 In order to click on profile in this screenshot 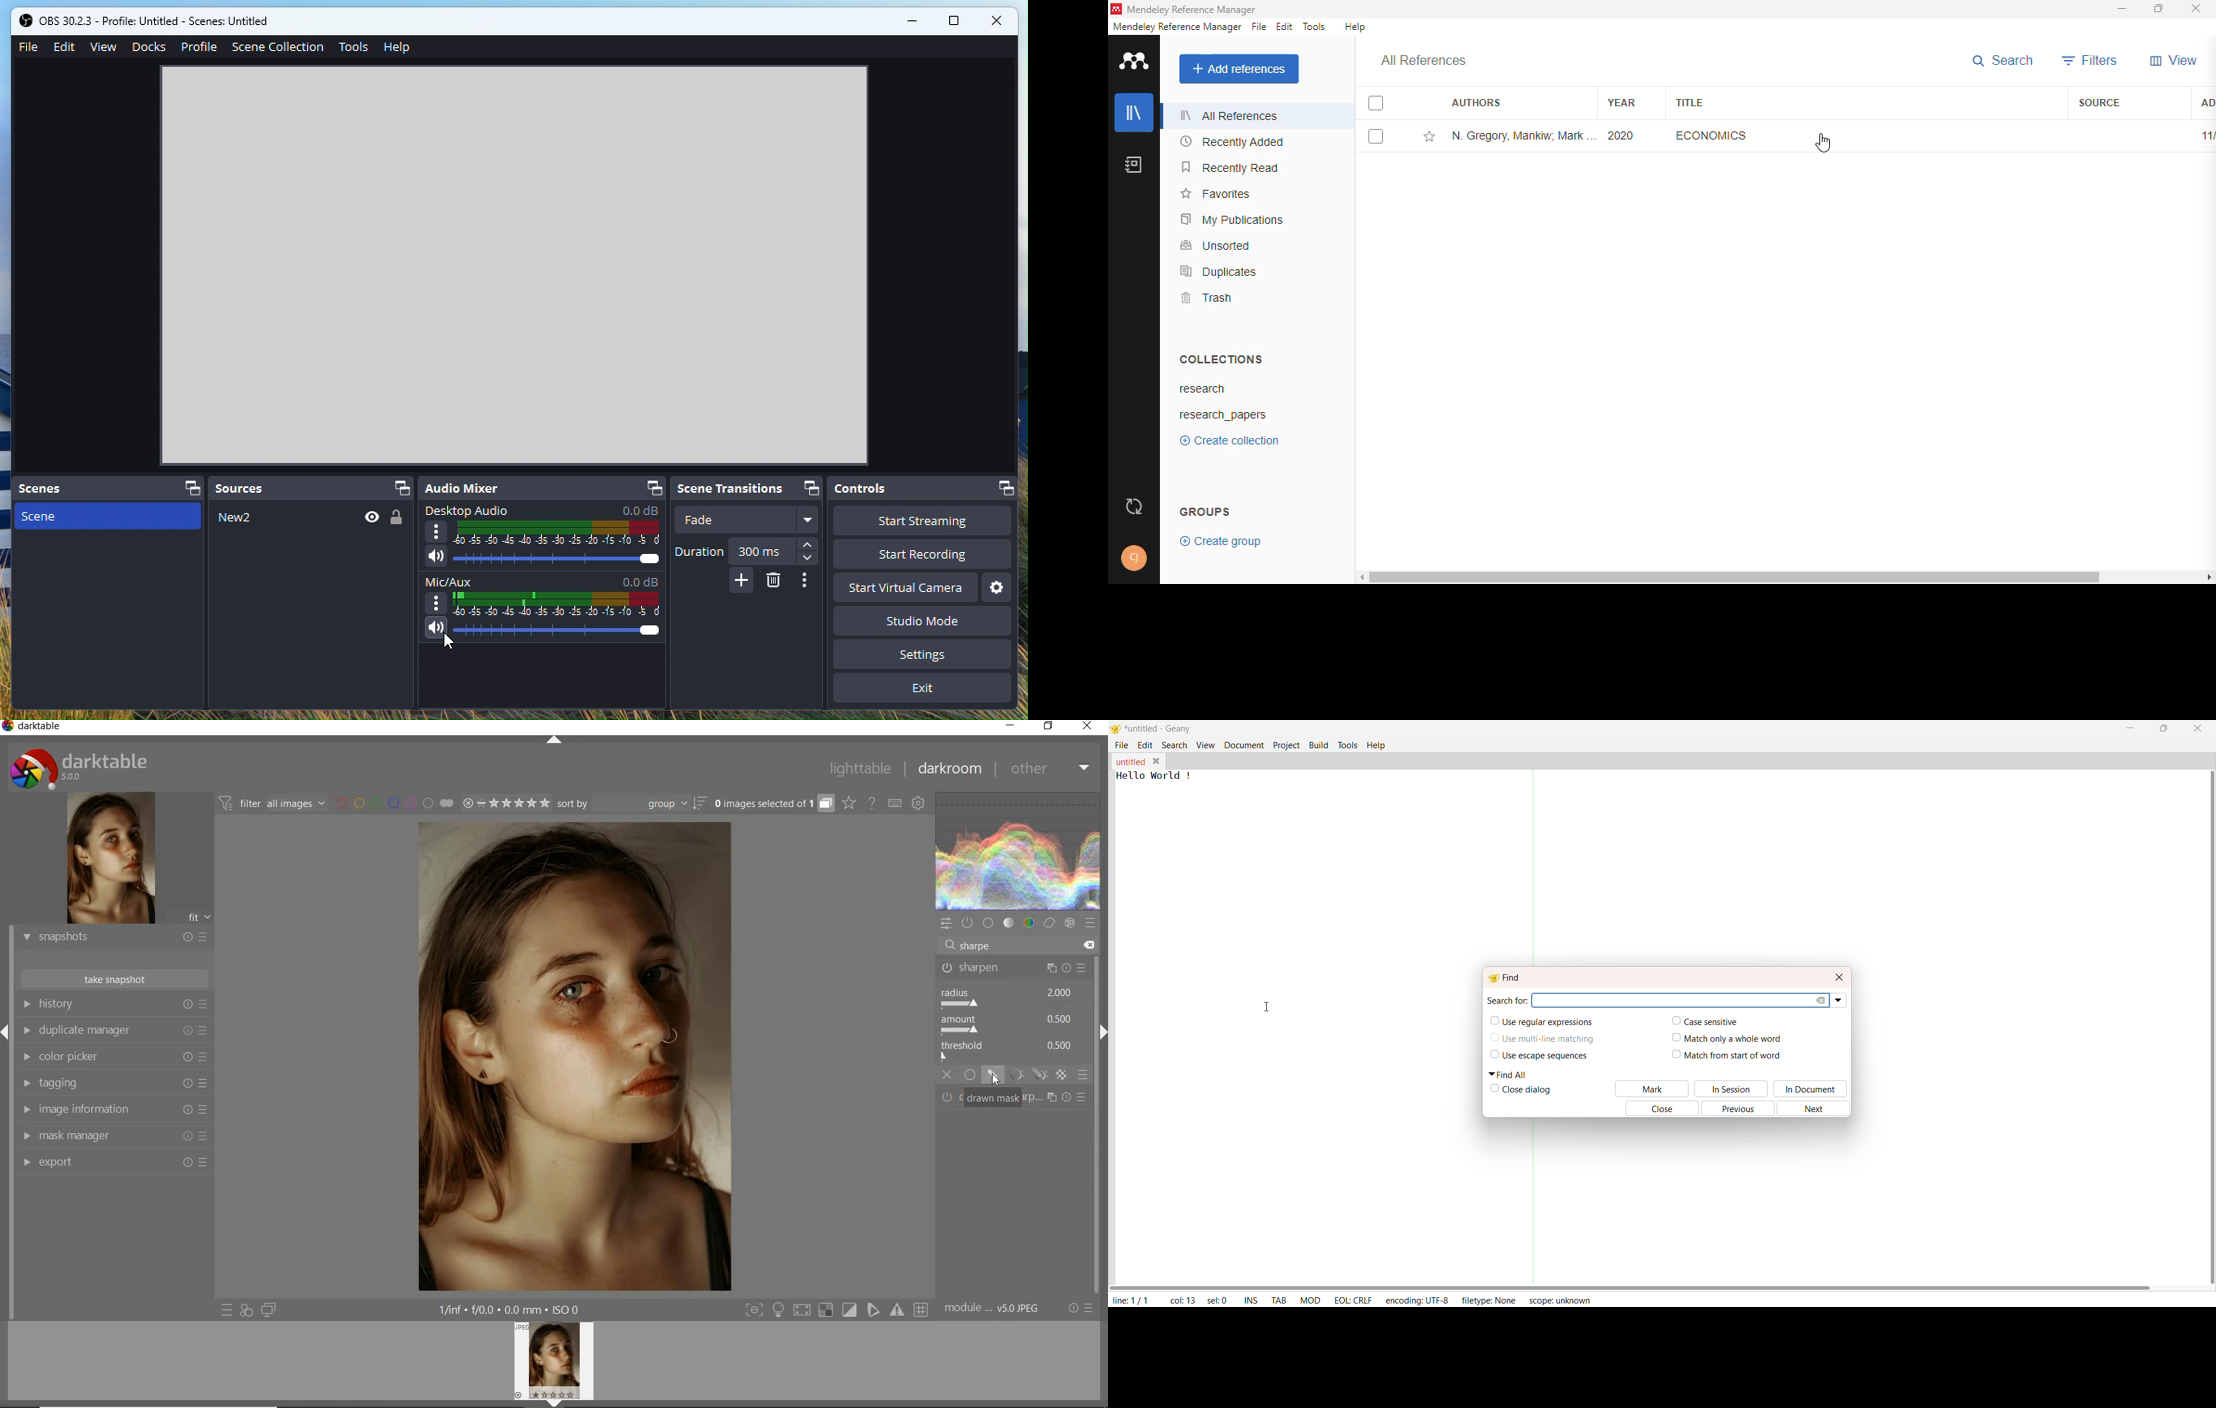, I will do `click(1134, 559)`.